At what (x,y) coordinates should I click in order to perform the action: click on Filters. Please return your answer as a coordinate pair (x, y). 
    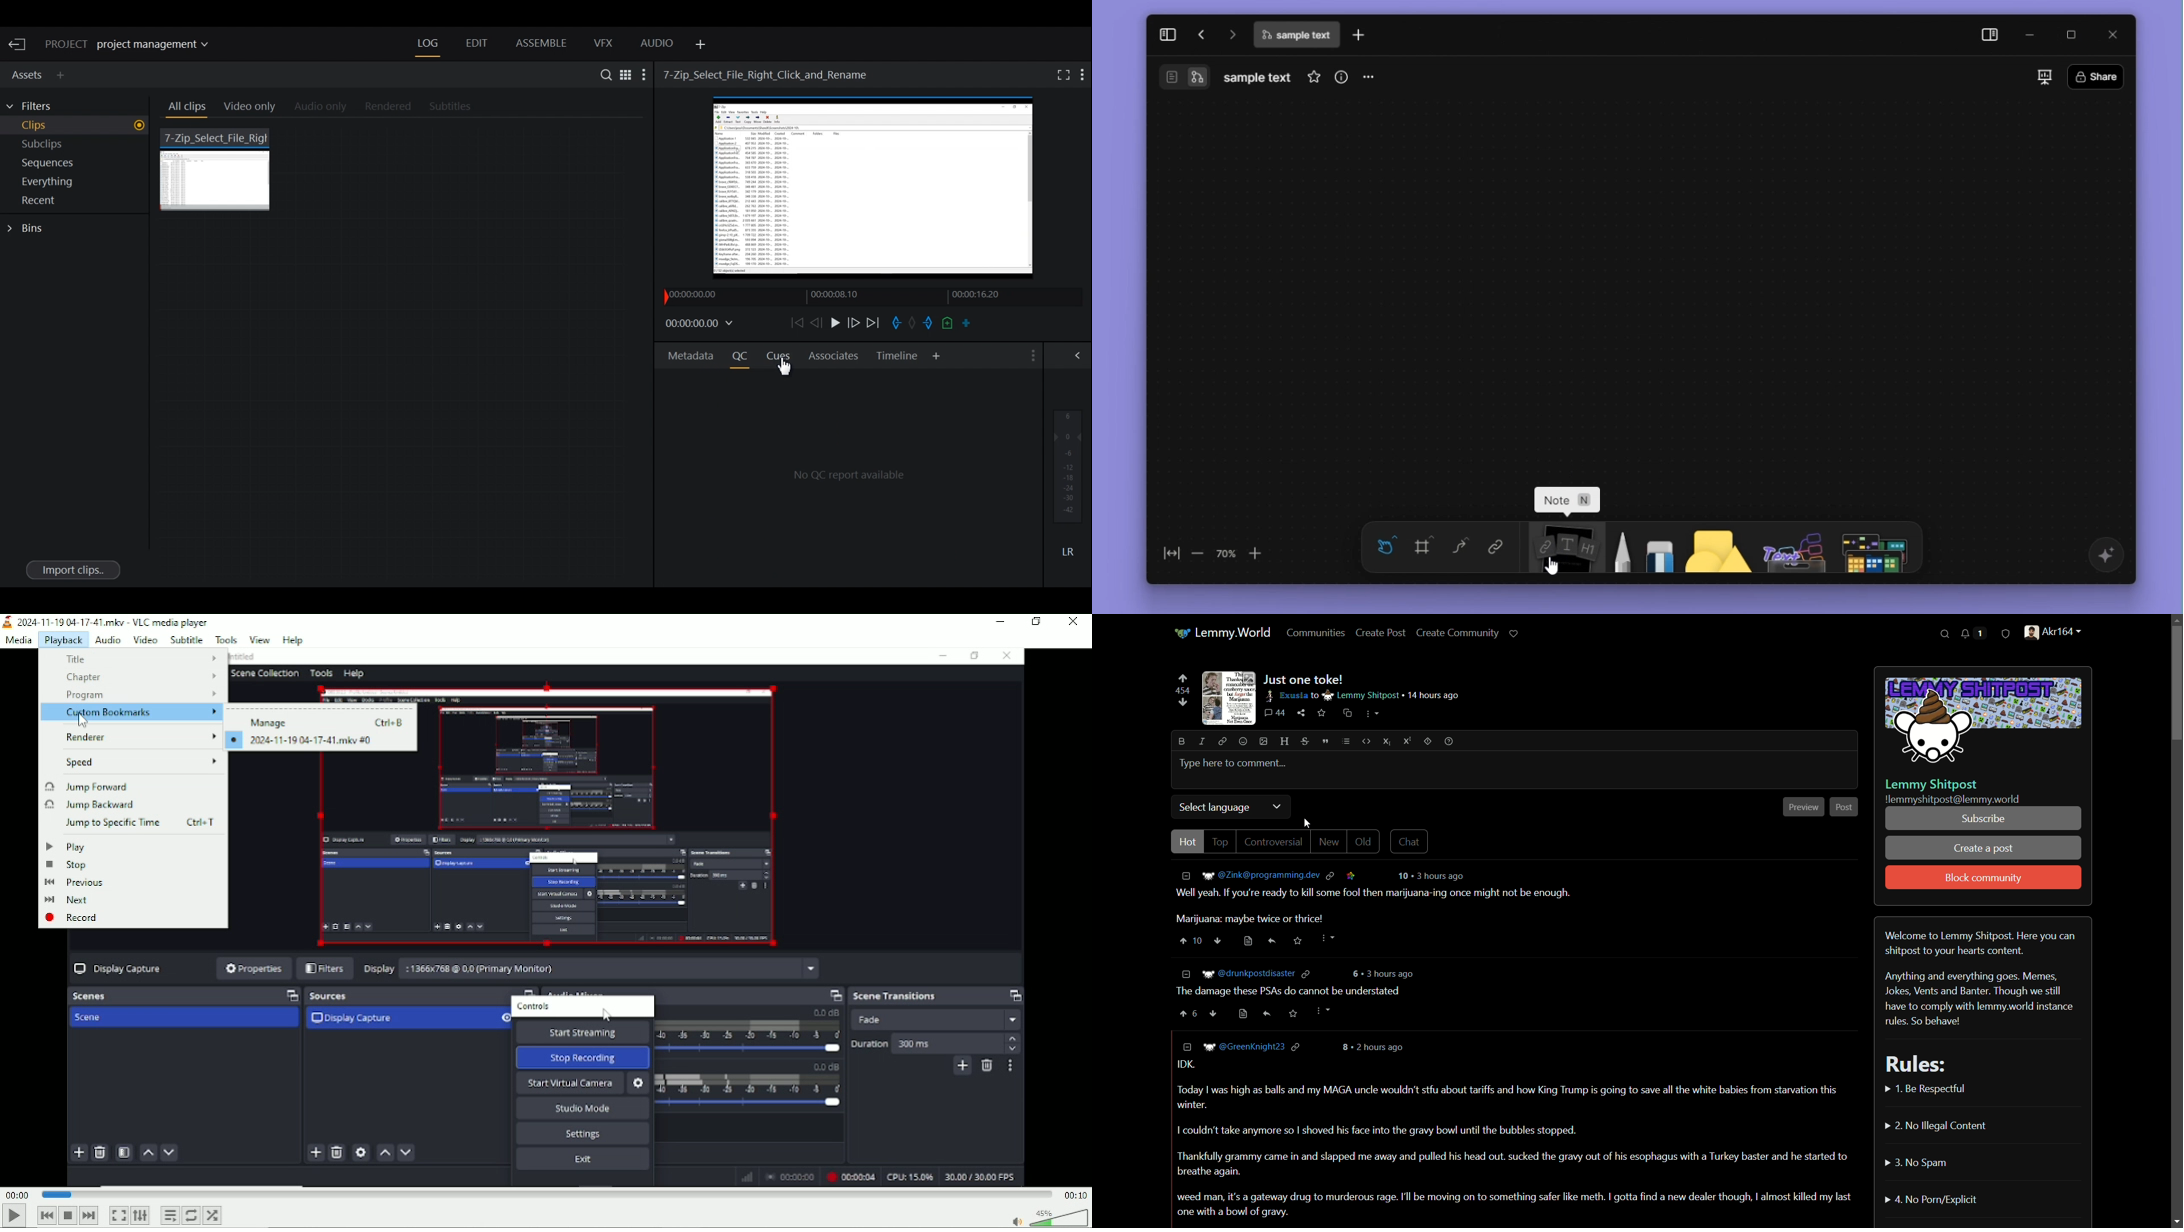
    Looking at the image, I should click on (35, 106).